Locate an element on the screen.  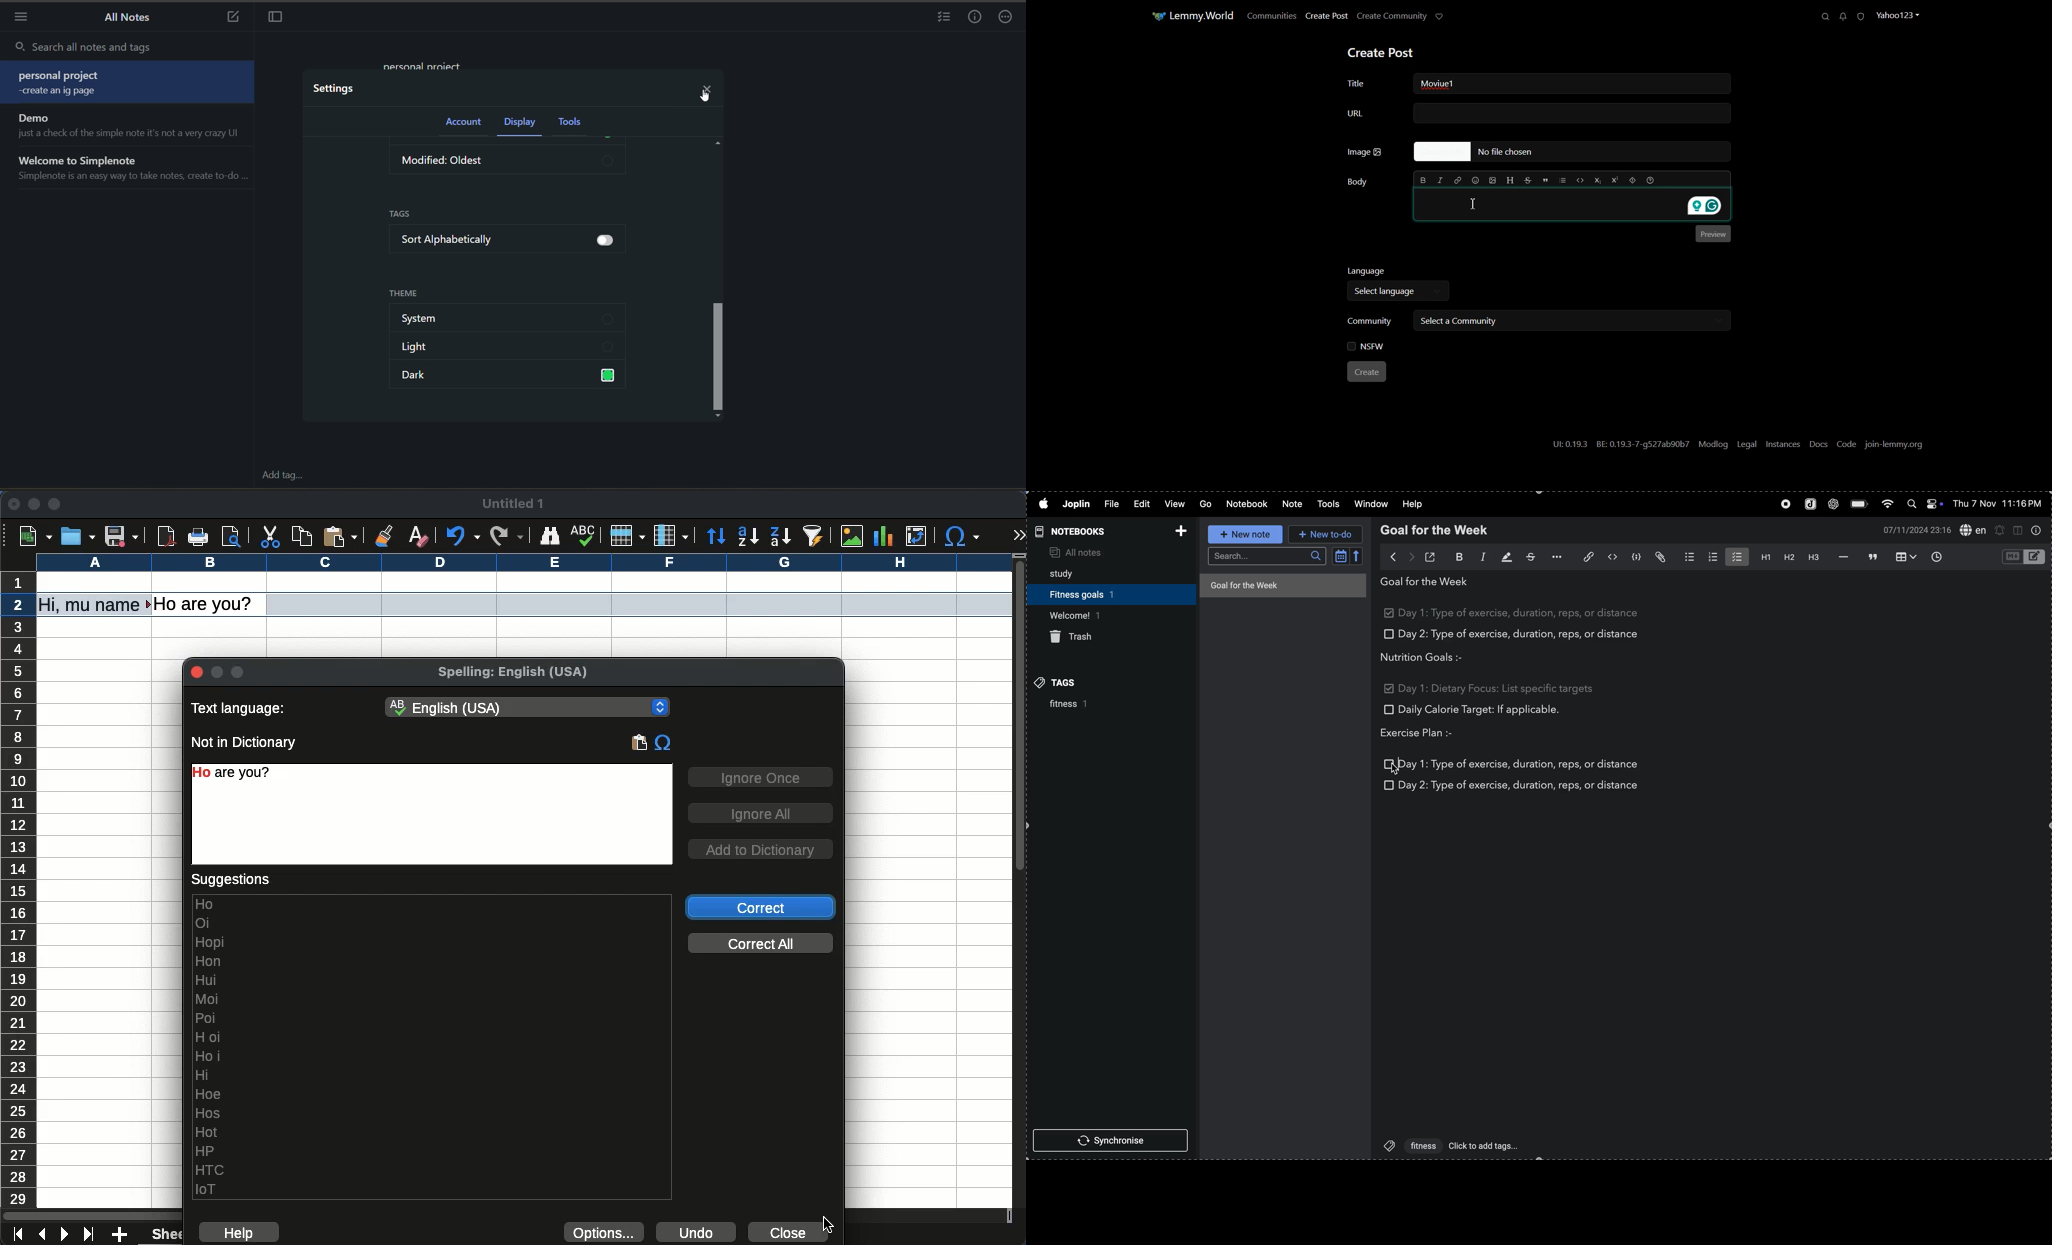
Oi is located at coordinates (203, 923).